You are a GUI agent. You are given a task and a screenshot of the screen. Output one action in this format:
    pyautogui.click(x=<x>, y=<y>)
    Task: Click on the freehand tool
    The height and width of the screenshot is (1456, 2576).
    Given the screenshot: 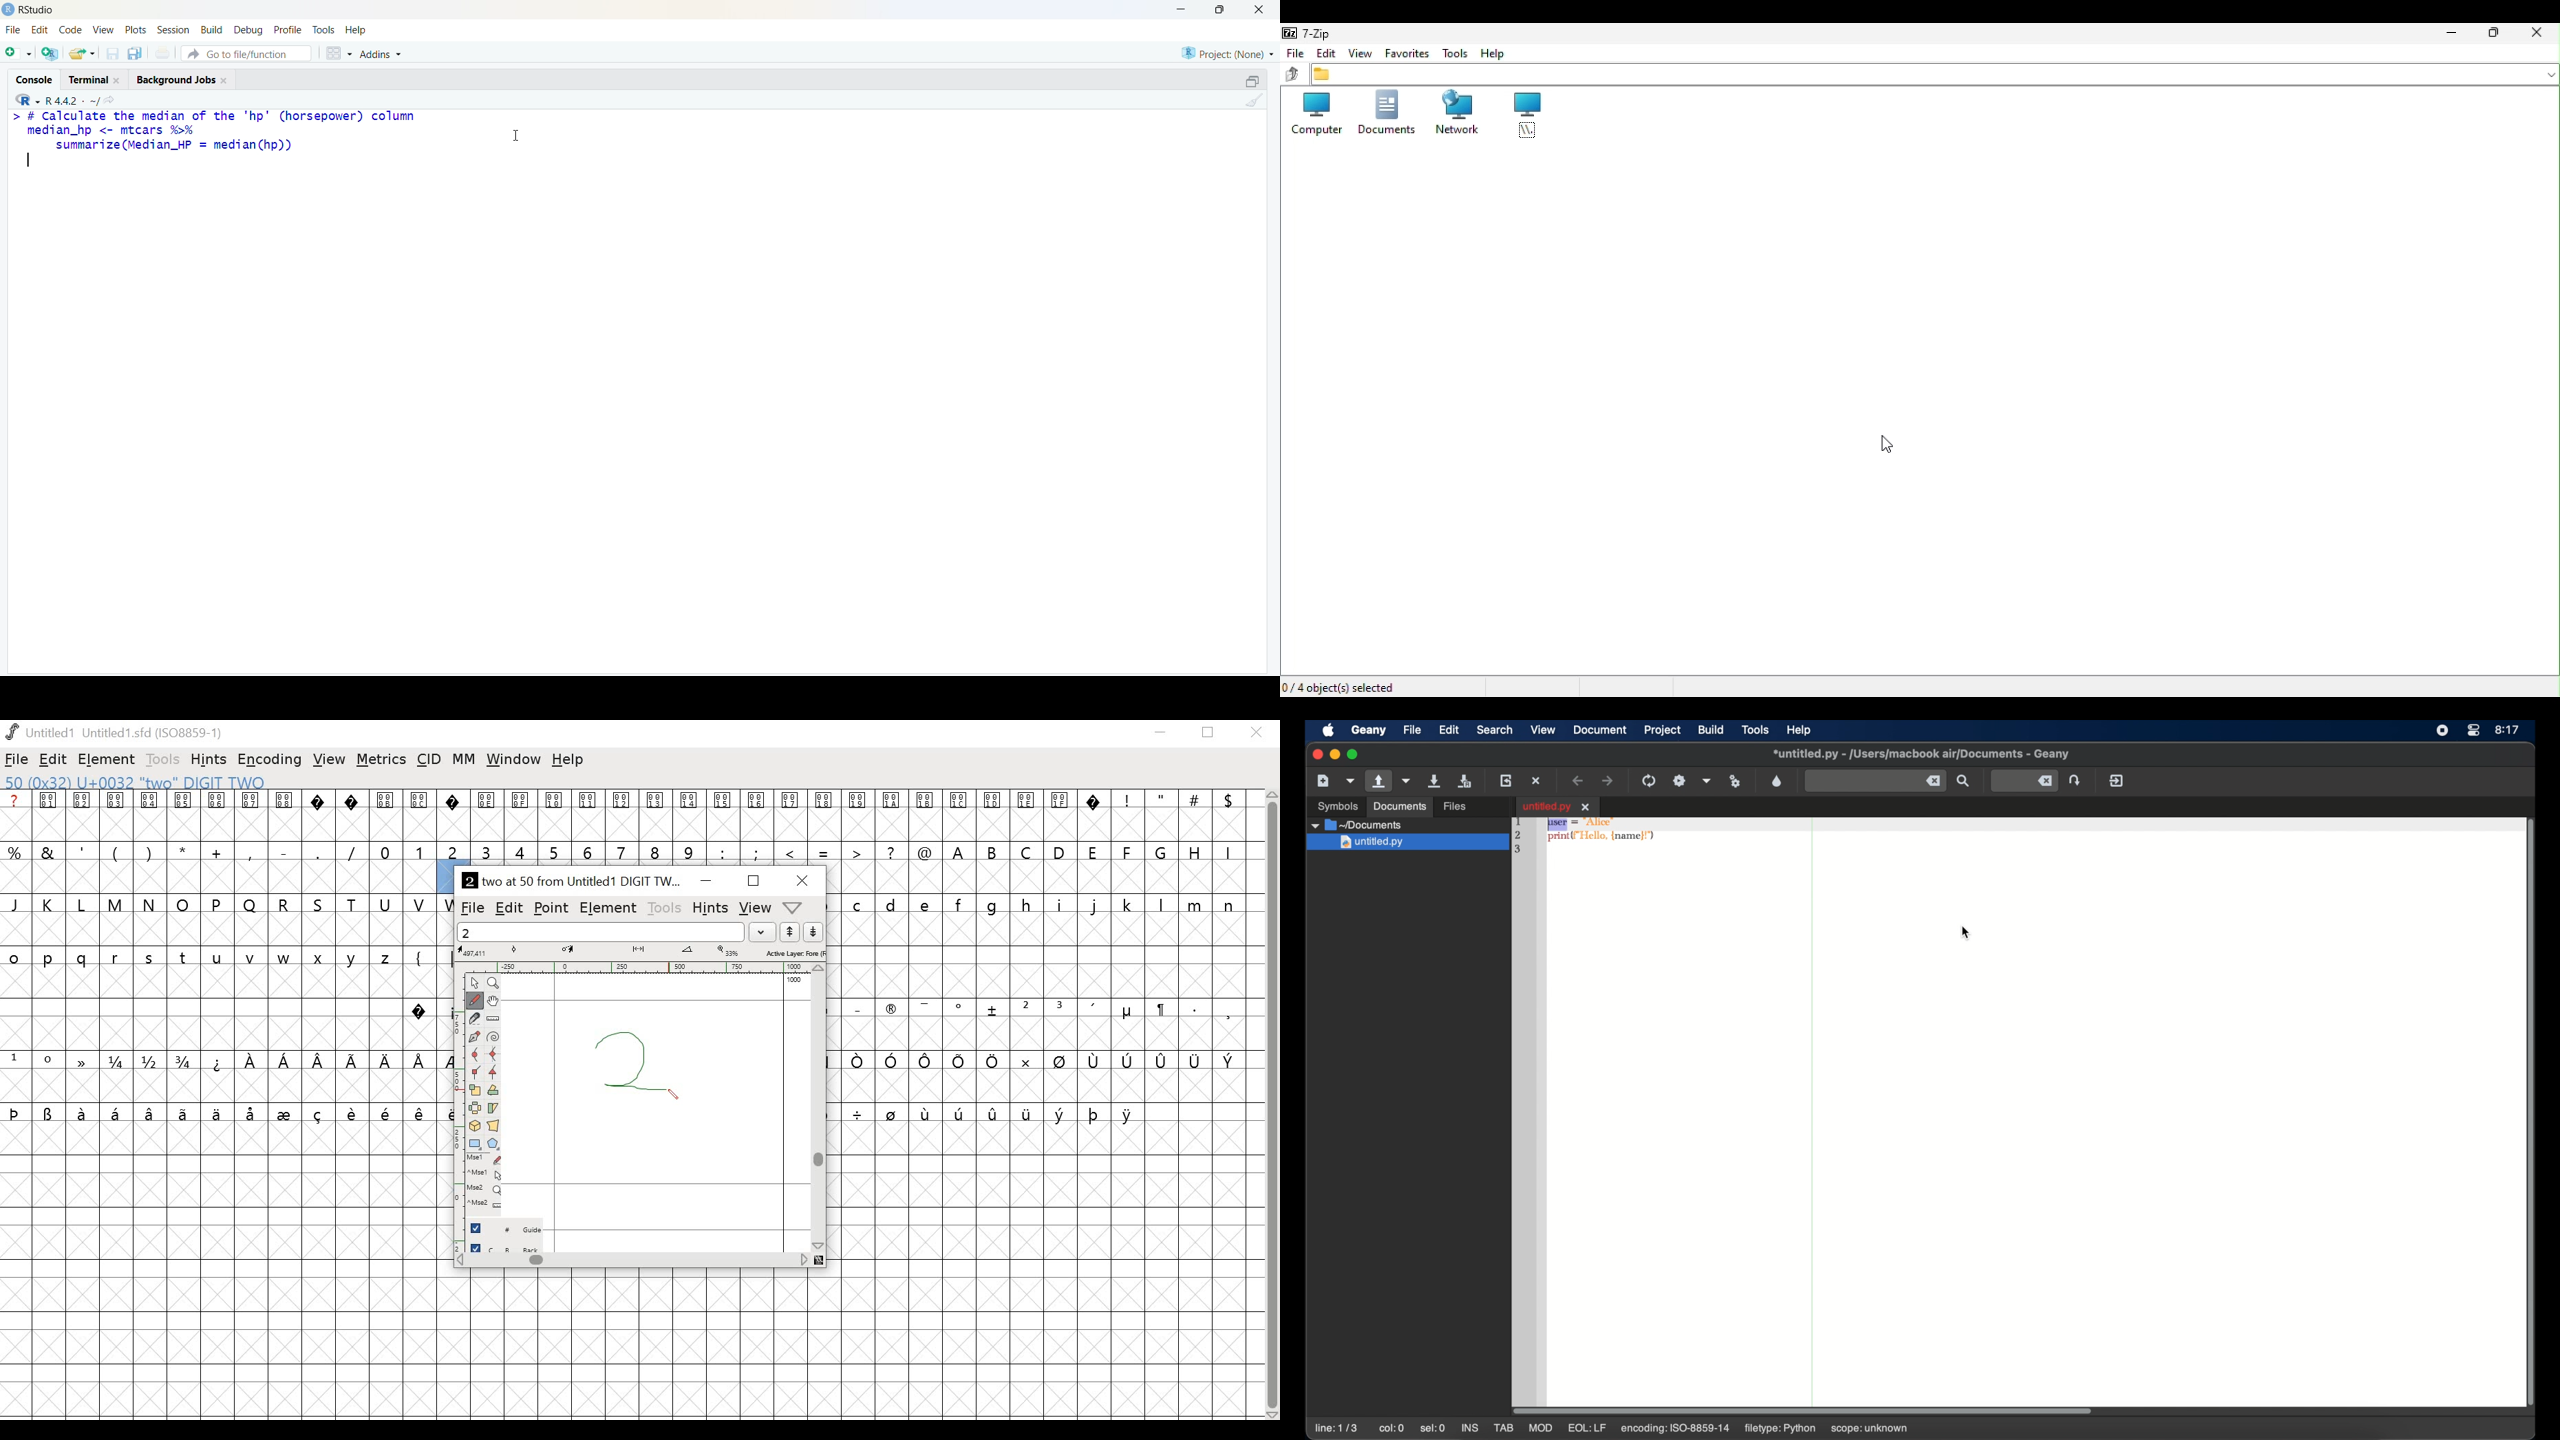 What is the action you would take?
    pyautogui.click(x=476, y=1001)
    